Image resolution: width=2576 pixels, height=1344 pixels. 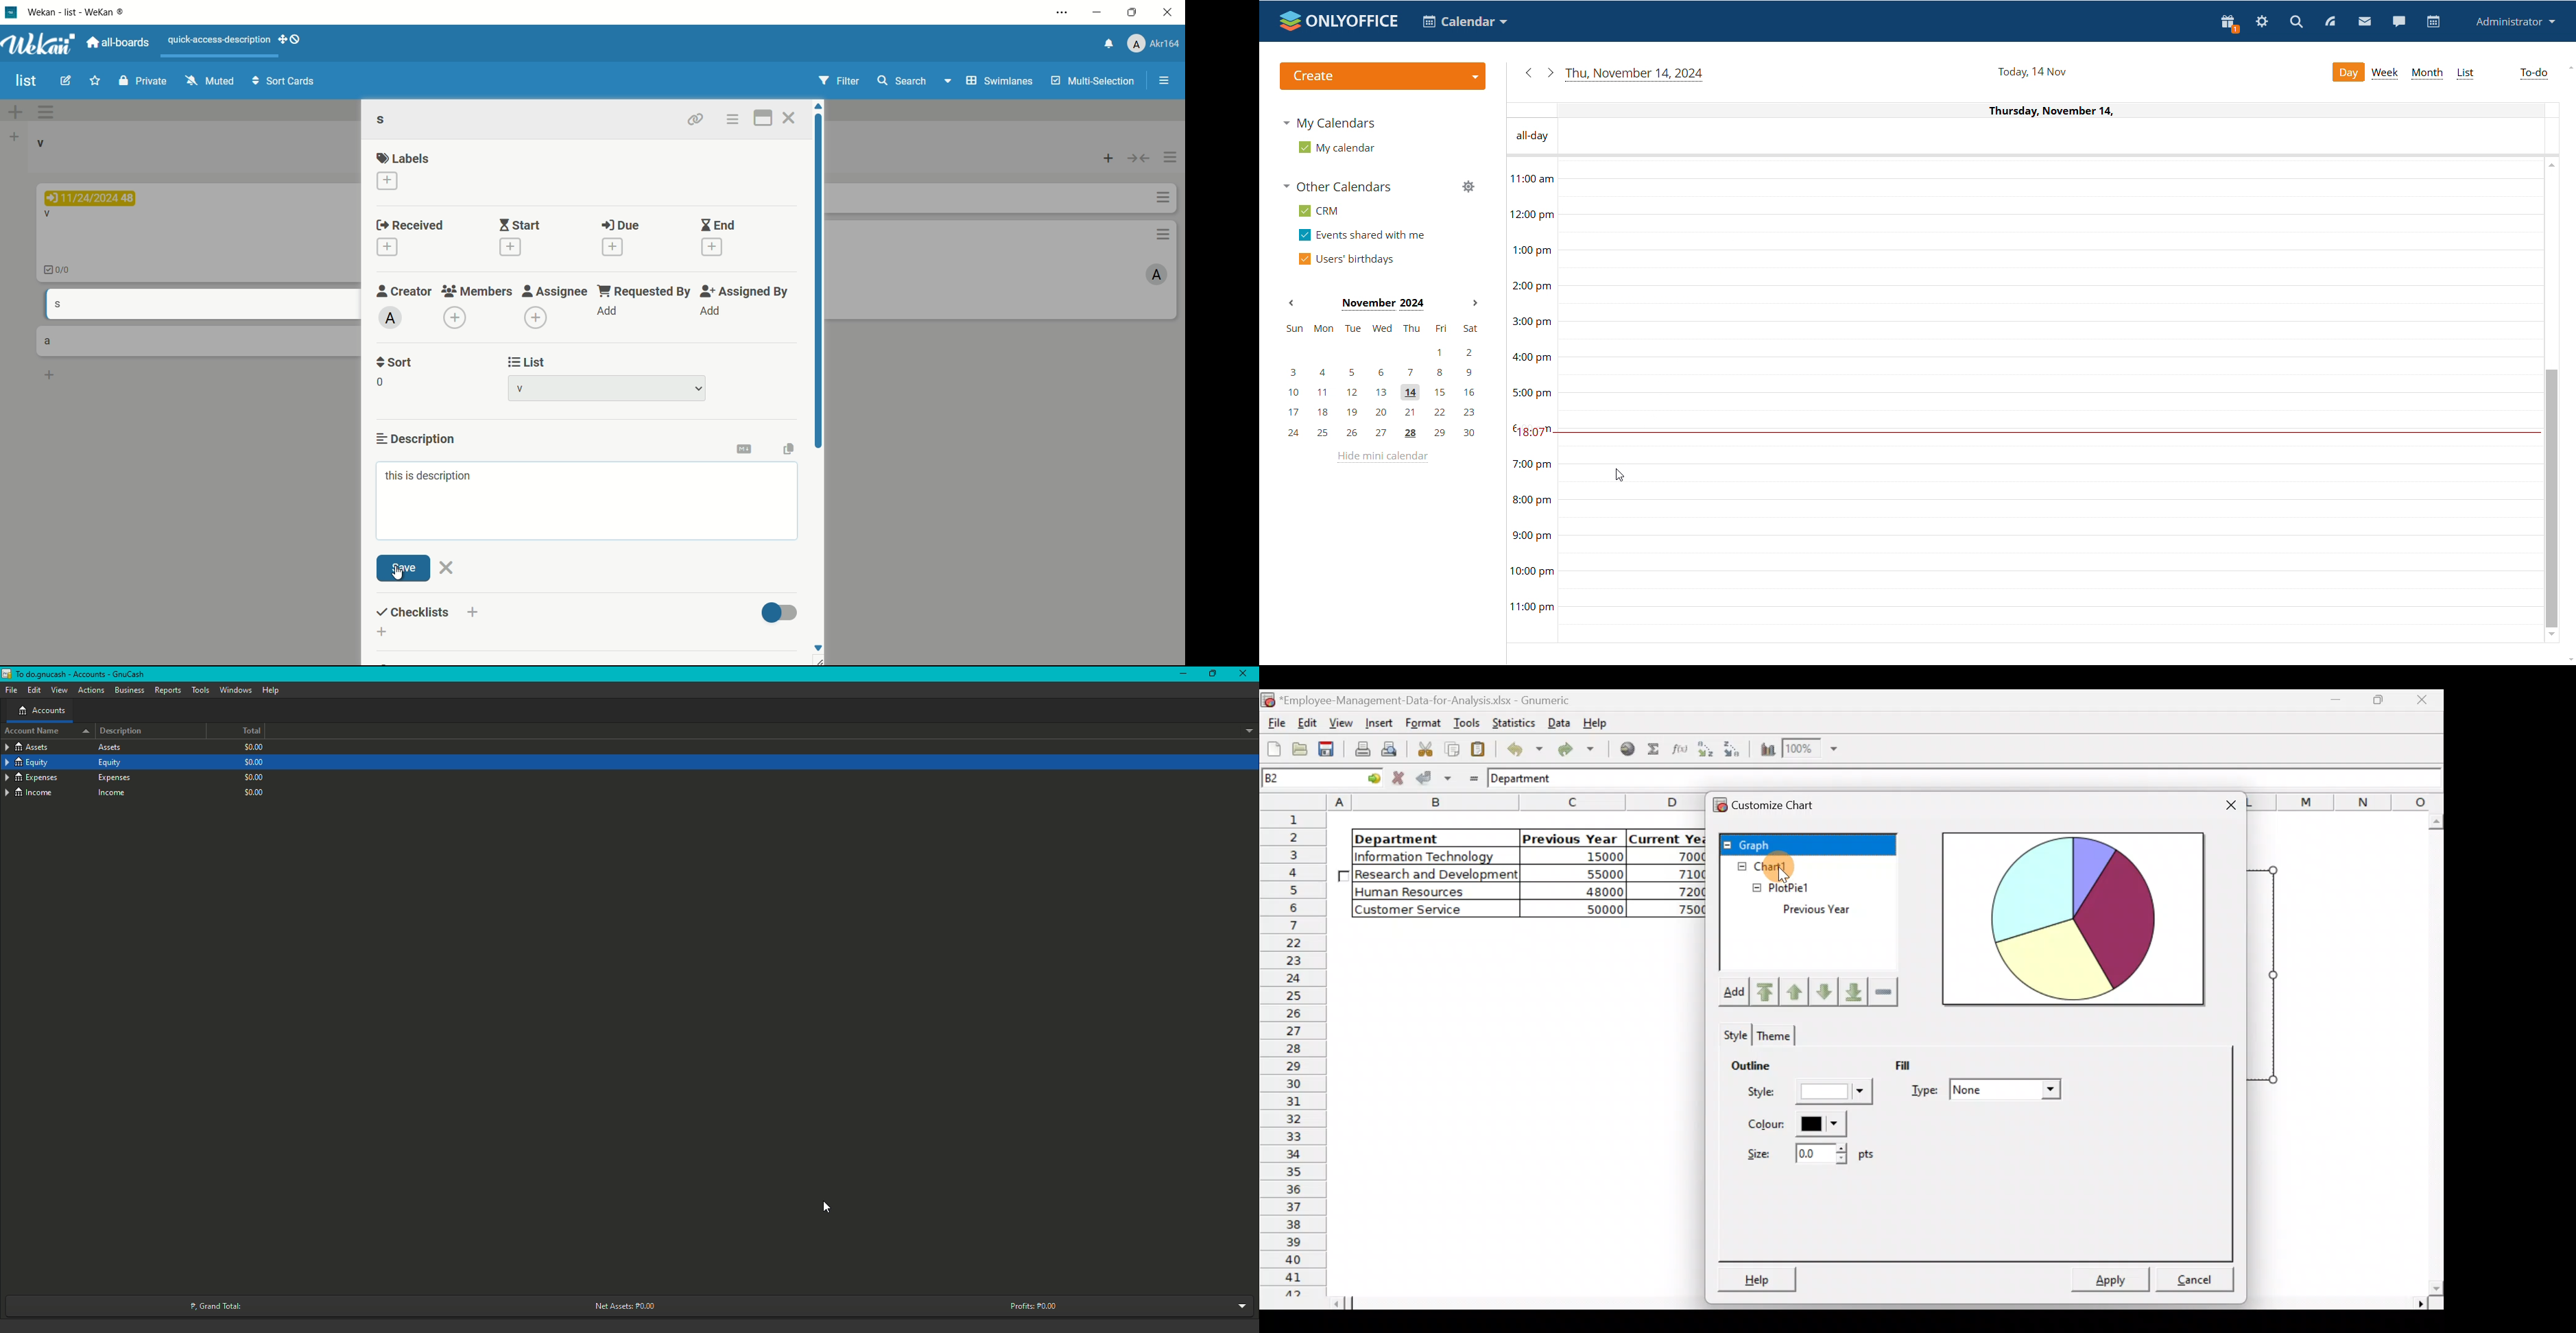 I want to click on Profits, so click(x=1037, y=1305).